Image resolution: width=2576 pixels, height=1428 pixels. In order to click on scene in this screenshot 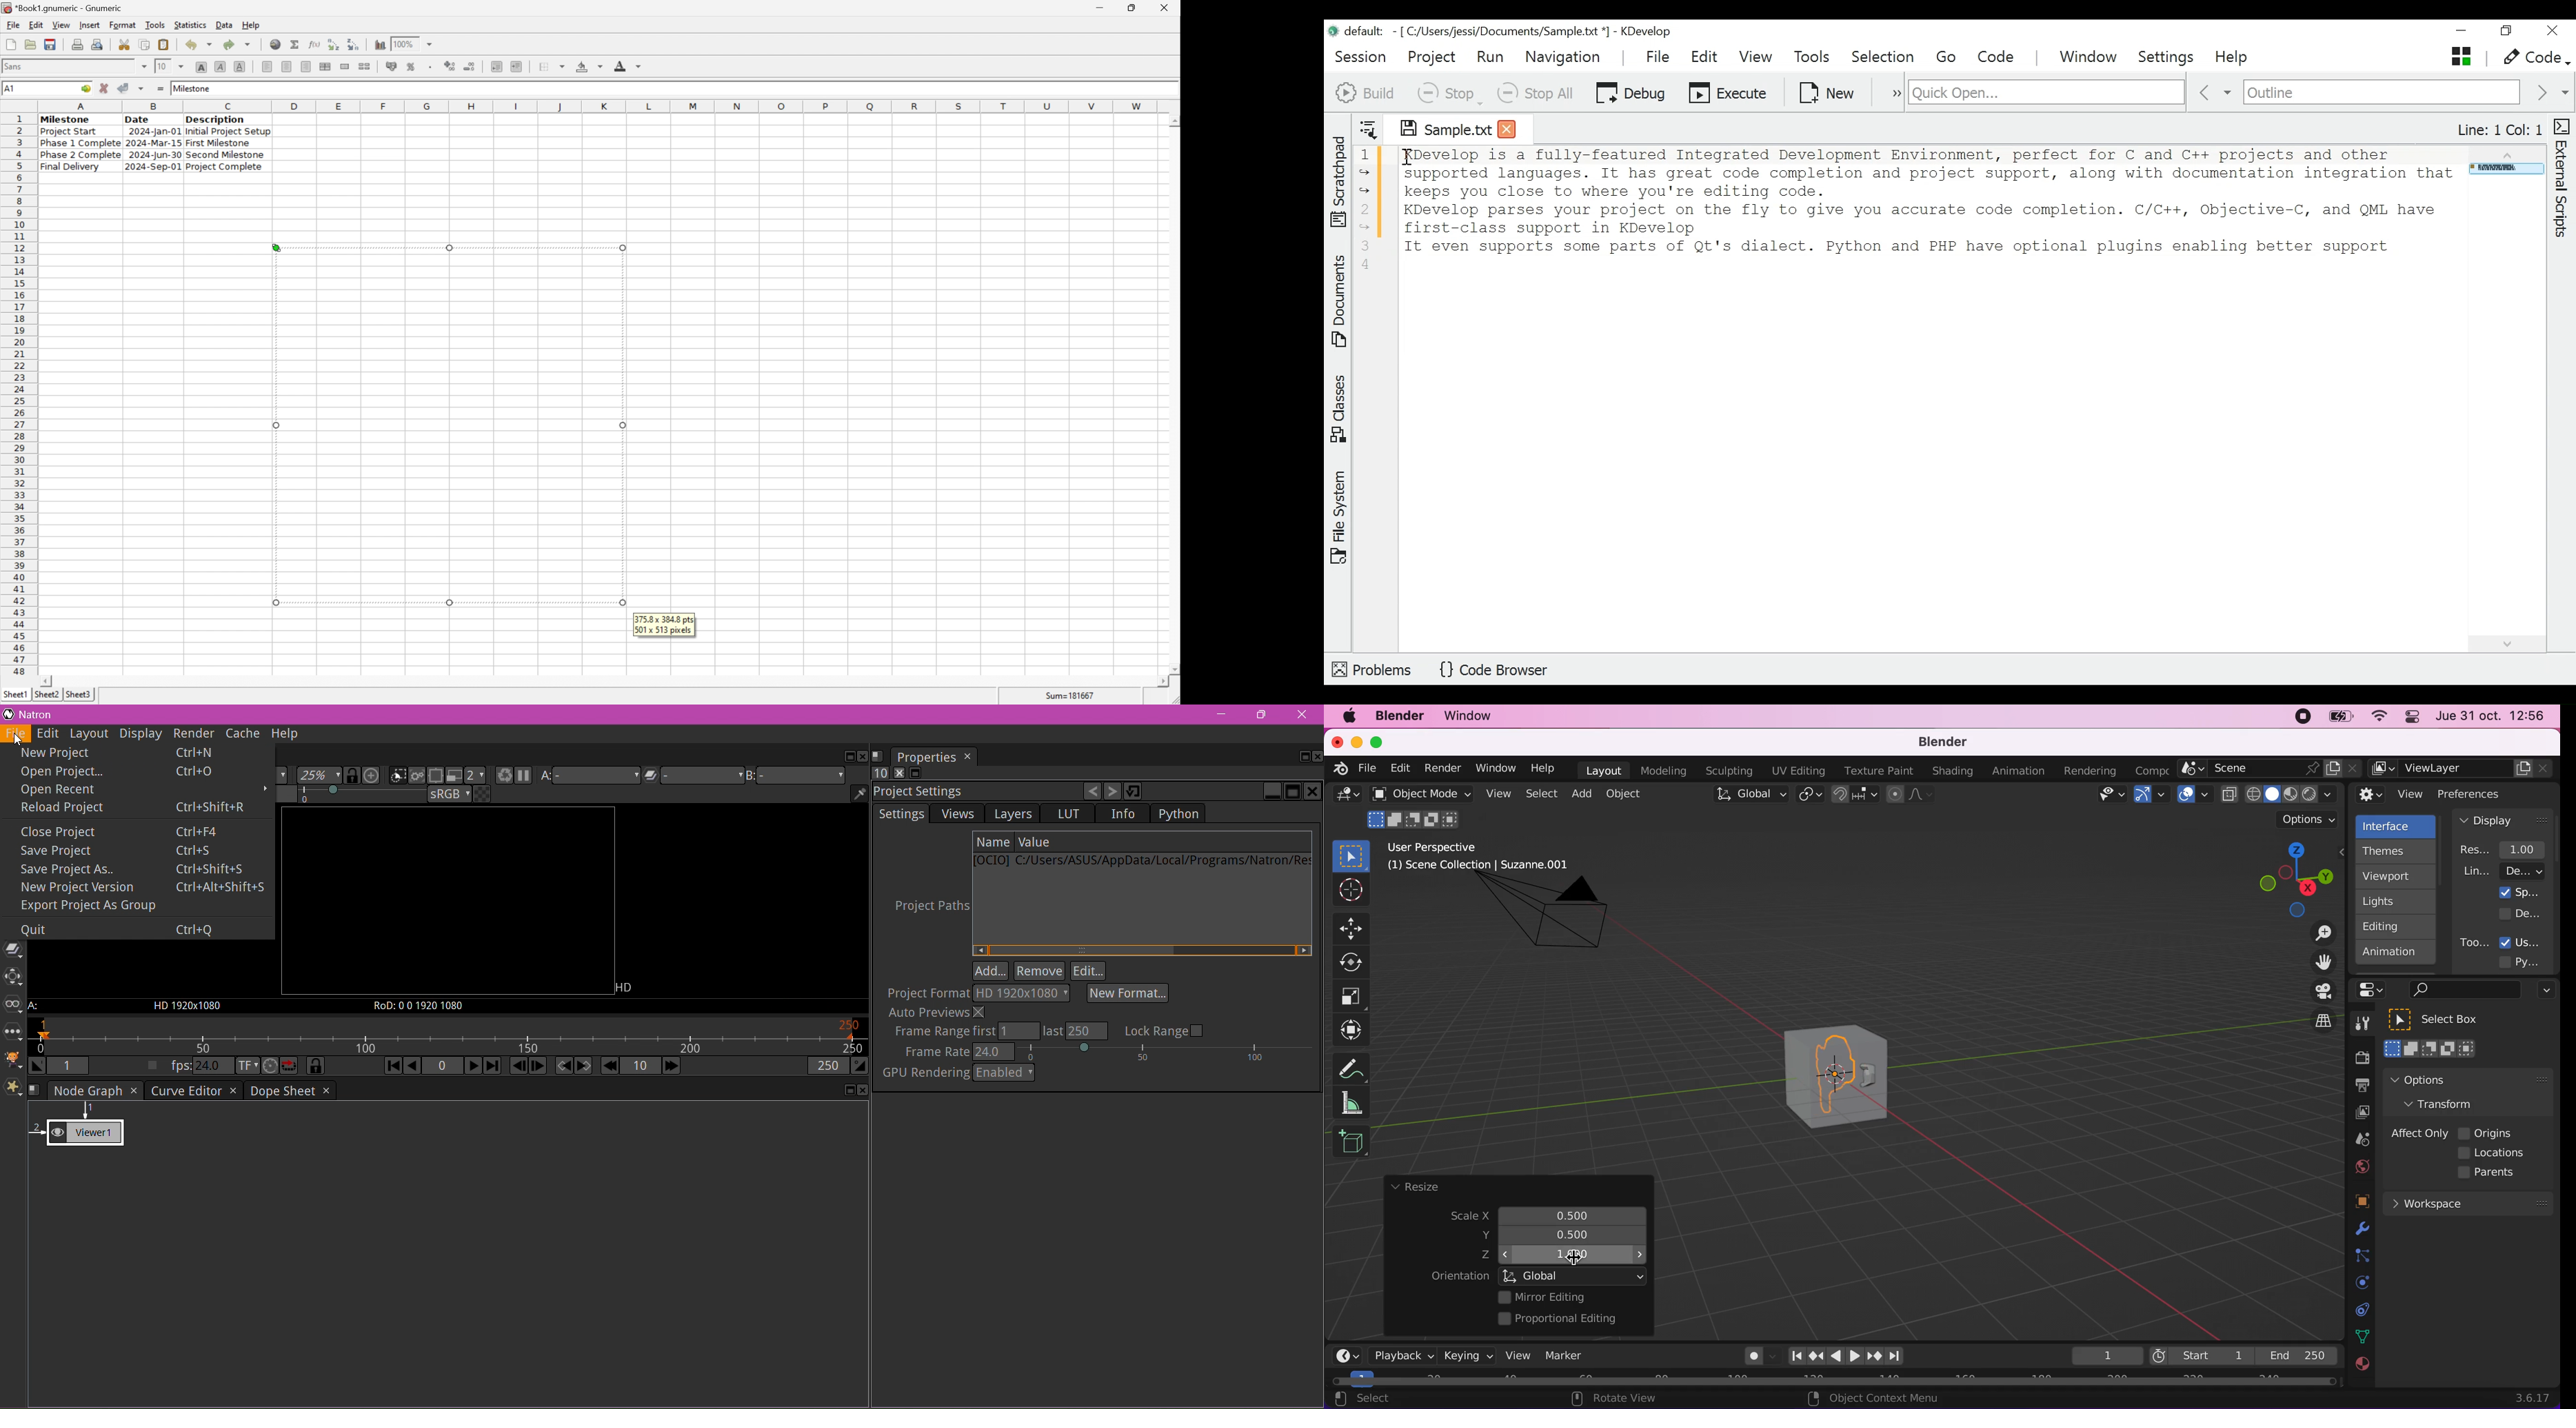, I will do `click(2358, 1140)`.